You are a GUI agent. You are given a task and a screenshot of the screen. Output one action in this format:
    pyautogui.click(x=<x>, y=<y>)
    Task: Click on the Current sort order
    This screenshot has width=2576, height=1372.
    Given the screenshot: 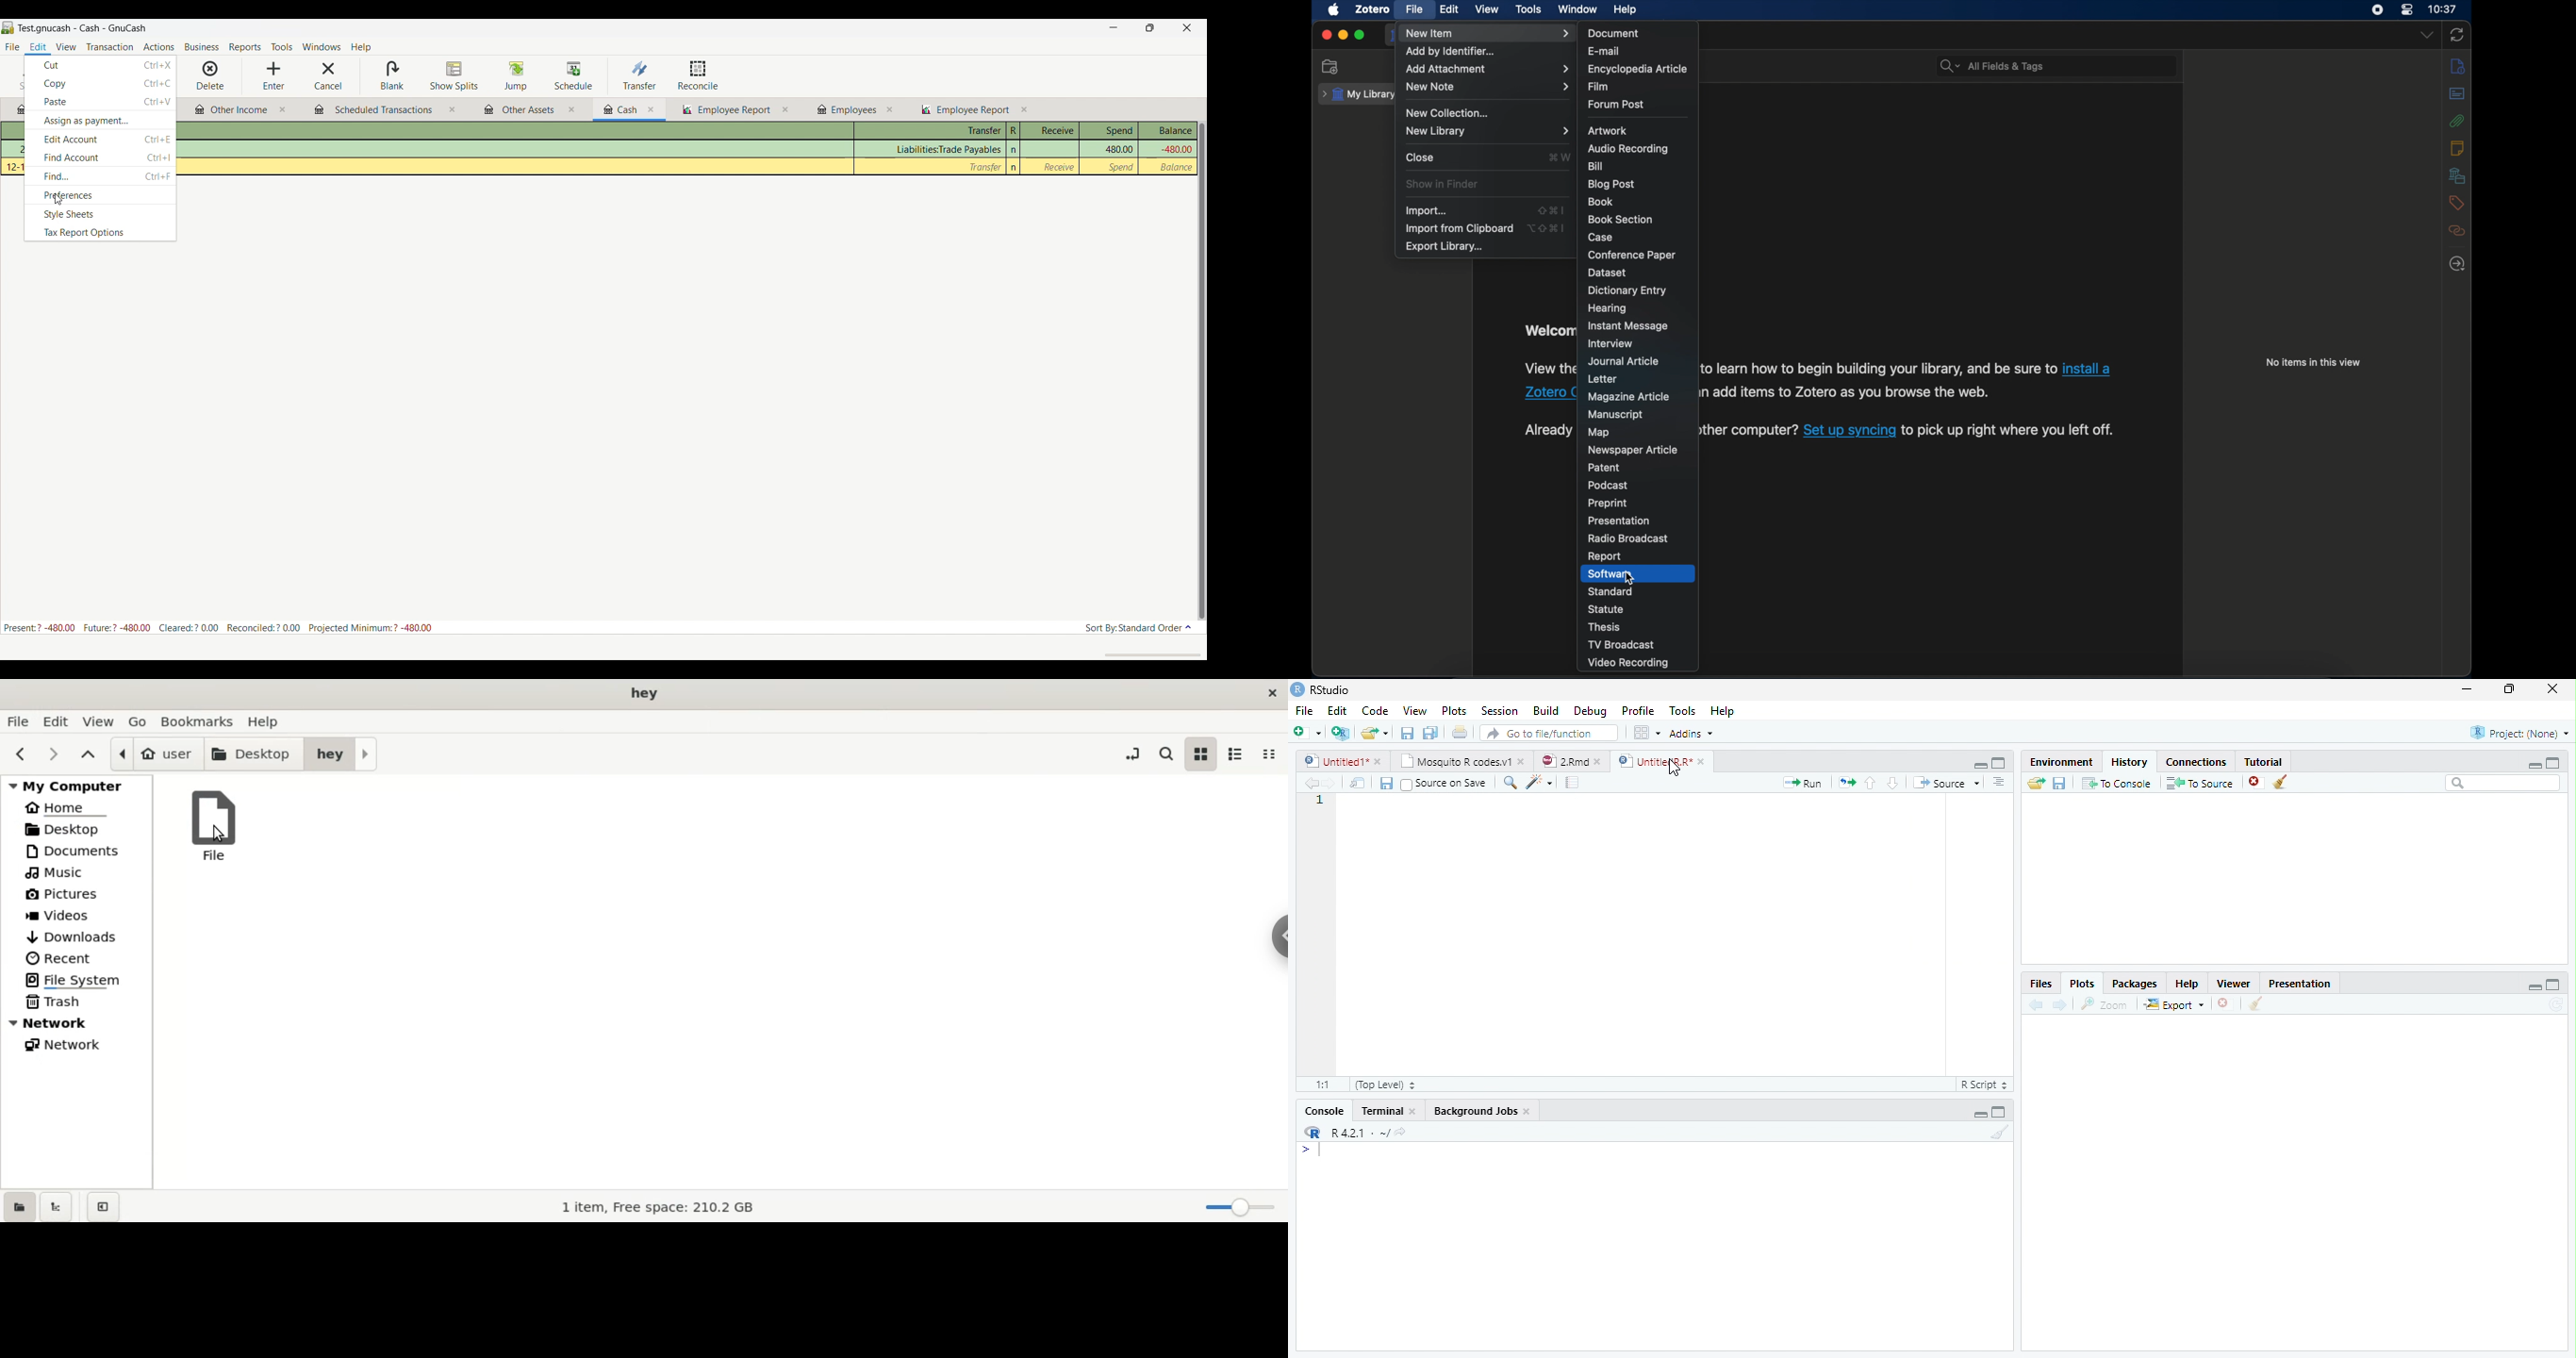 What is the action you would take?
    pyautogui.click(x=1137, y=627)
    